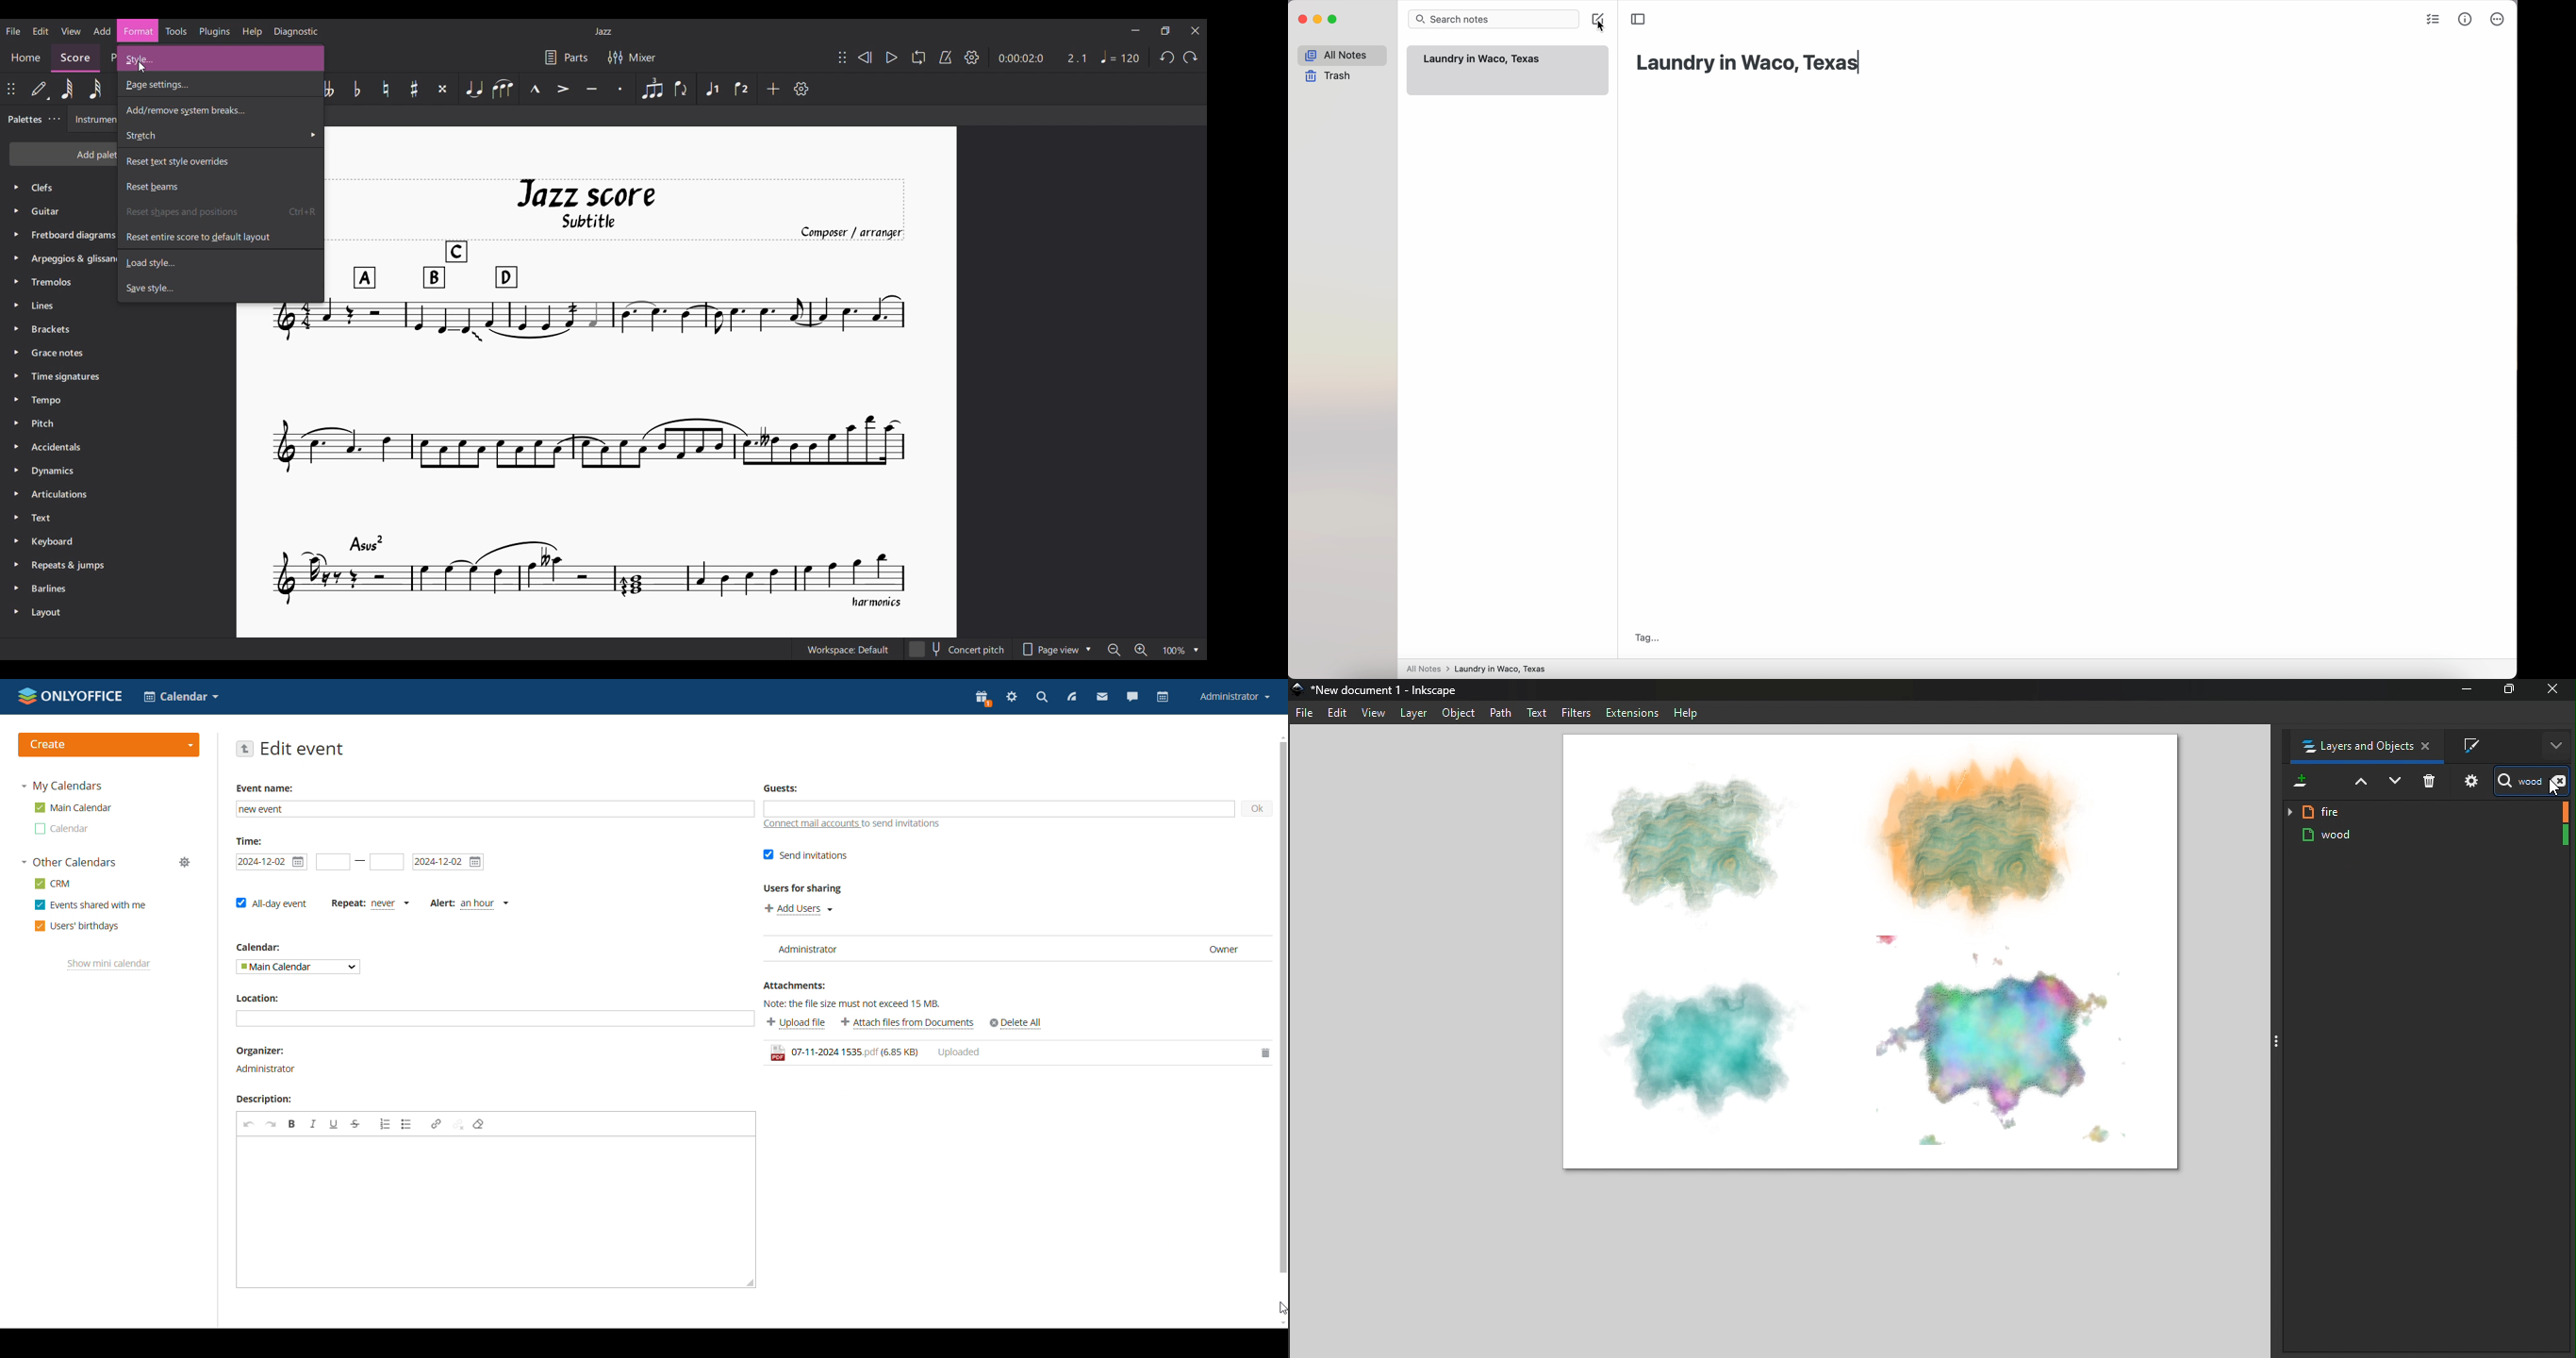 The height and width of the screenshot is (1372, 2576). I want to click on File menu, so click(13, 31).